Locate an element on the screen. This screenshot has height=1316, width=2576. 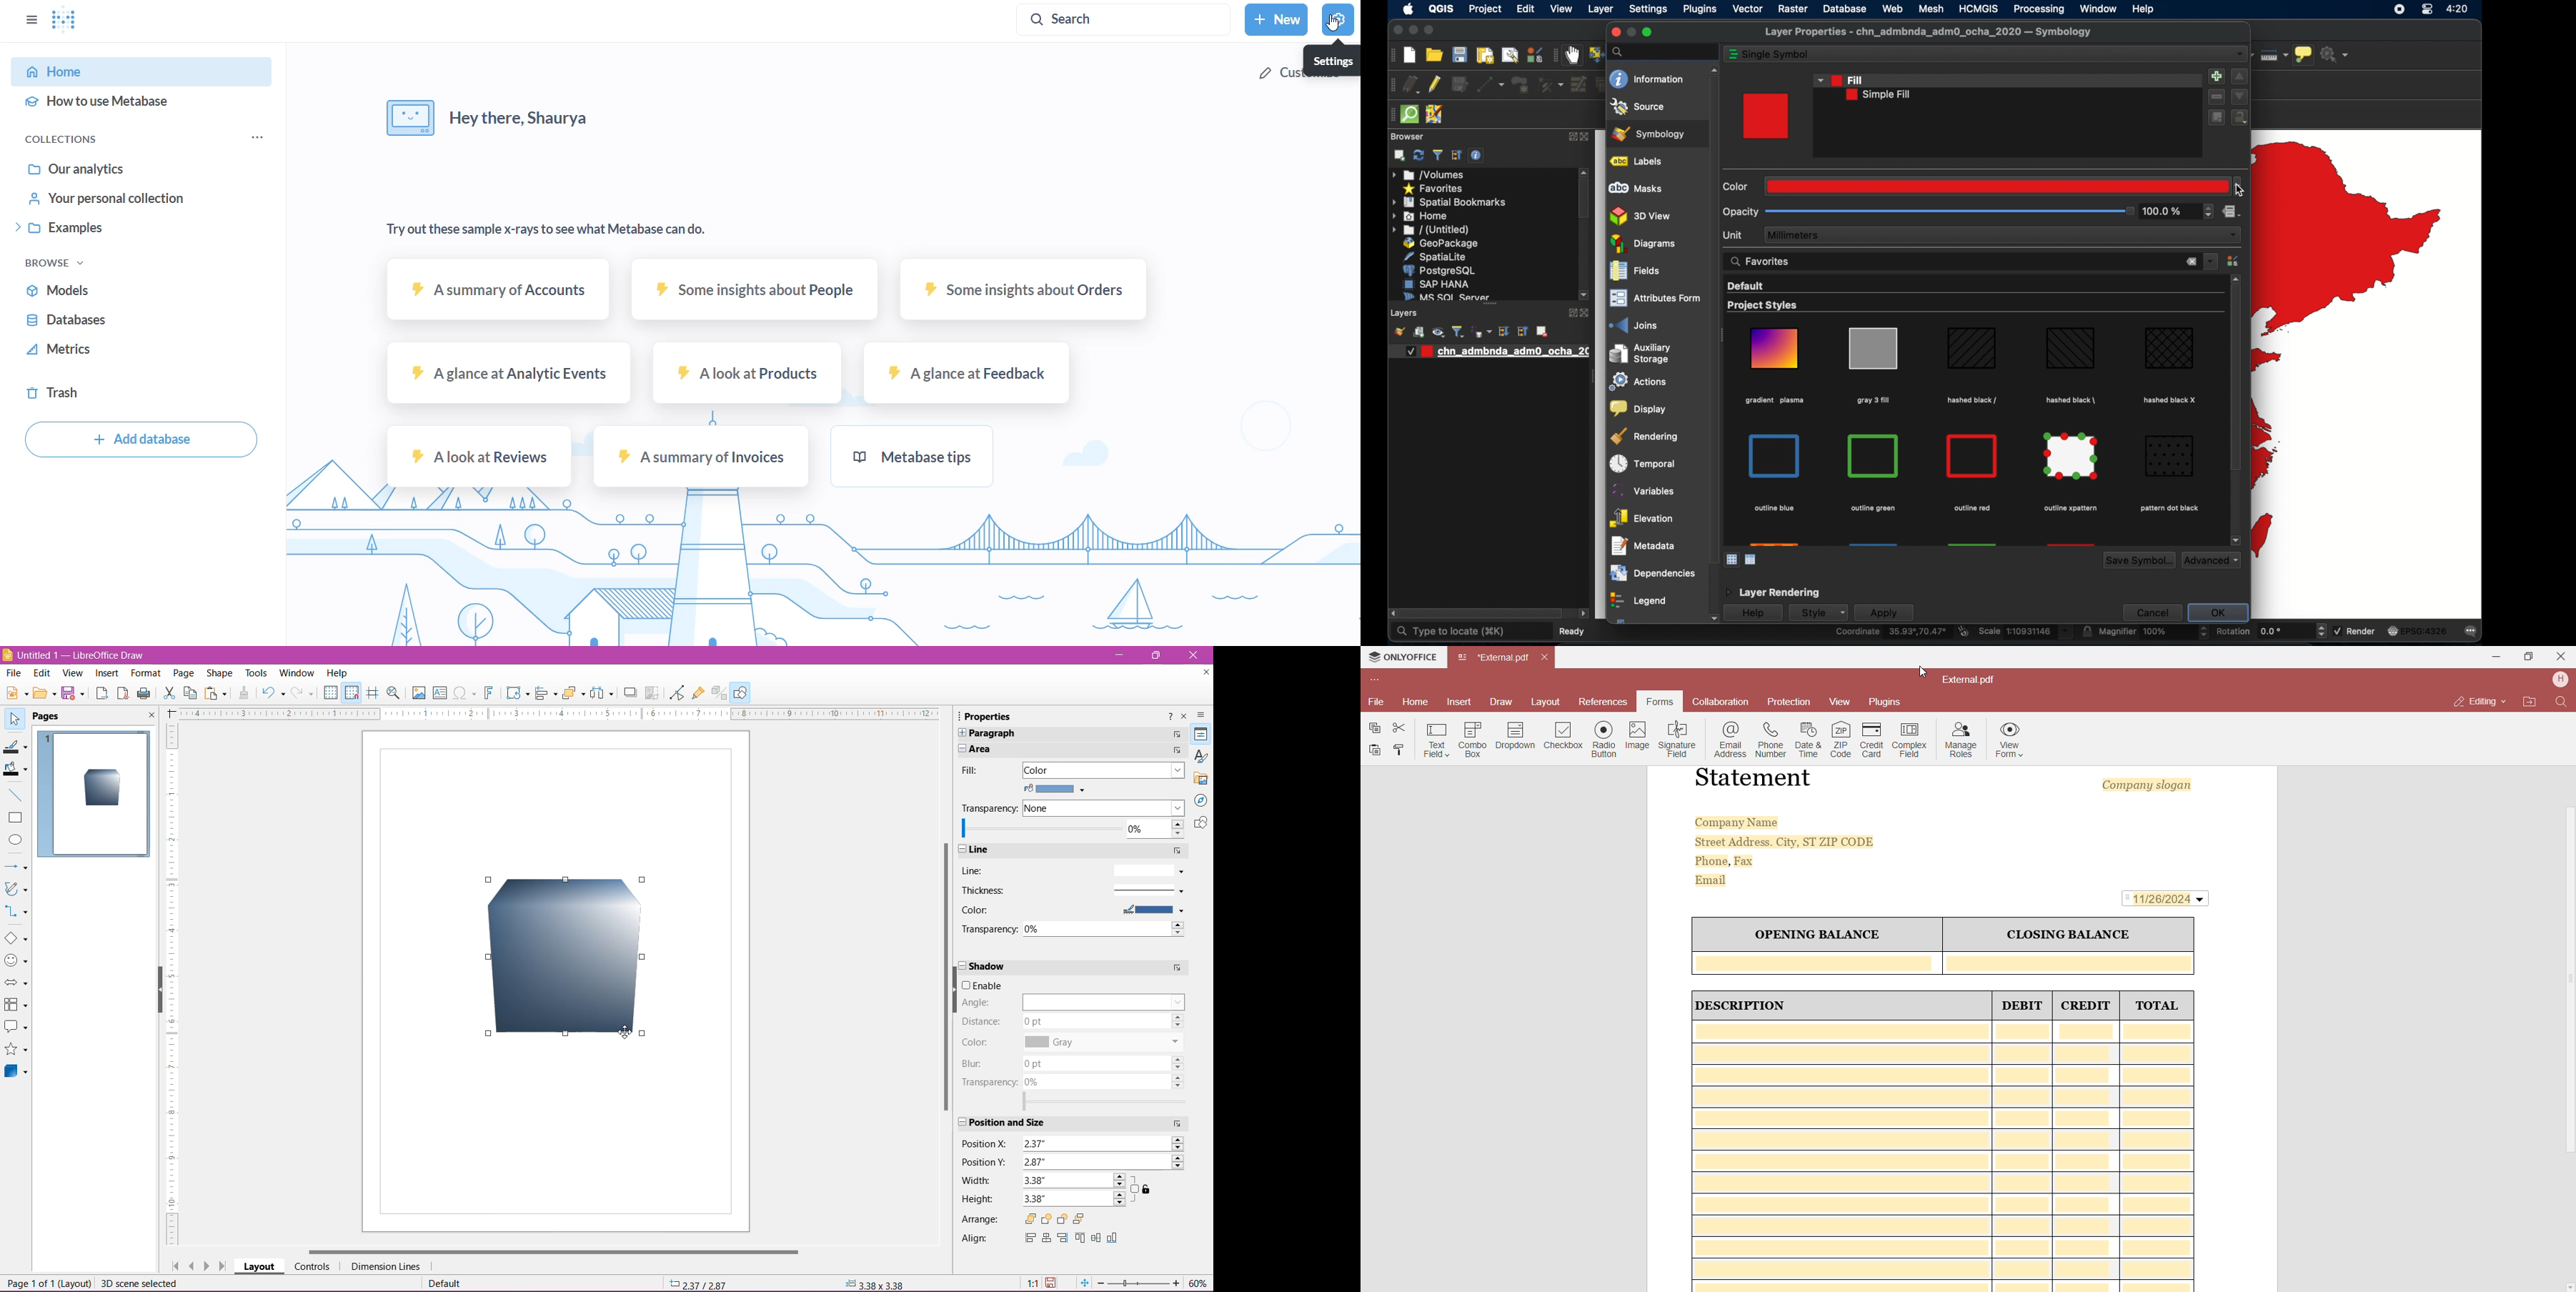
New is located at coordinates (1278, 19).